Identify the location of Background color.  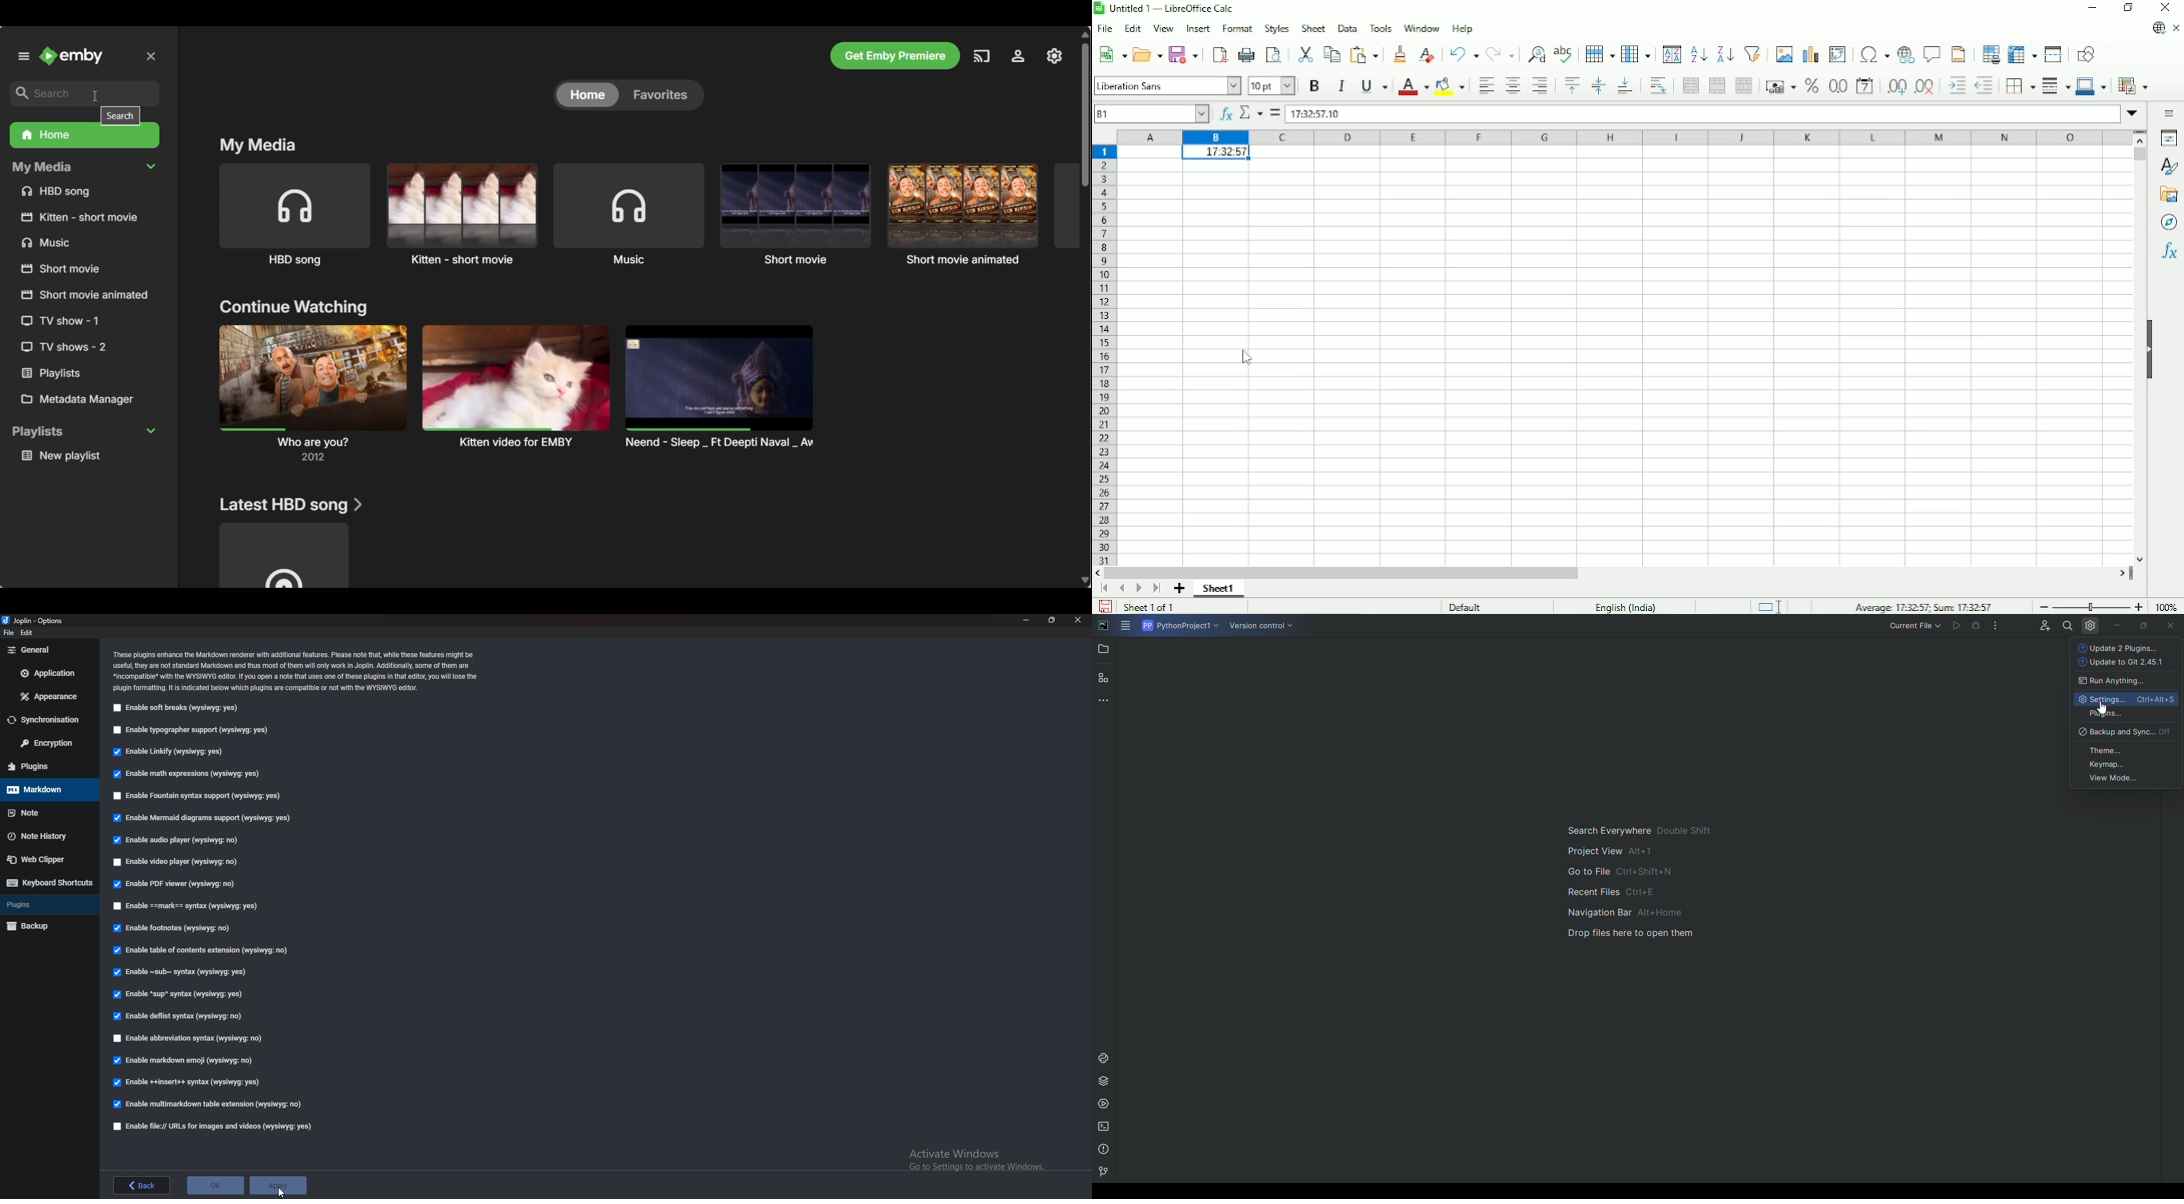
(1449, 85).